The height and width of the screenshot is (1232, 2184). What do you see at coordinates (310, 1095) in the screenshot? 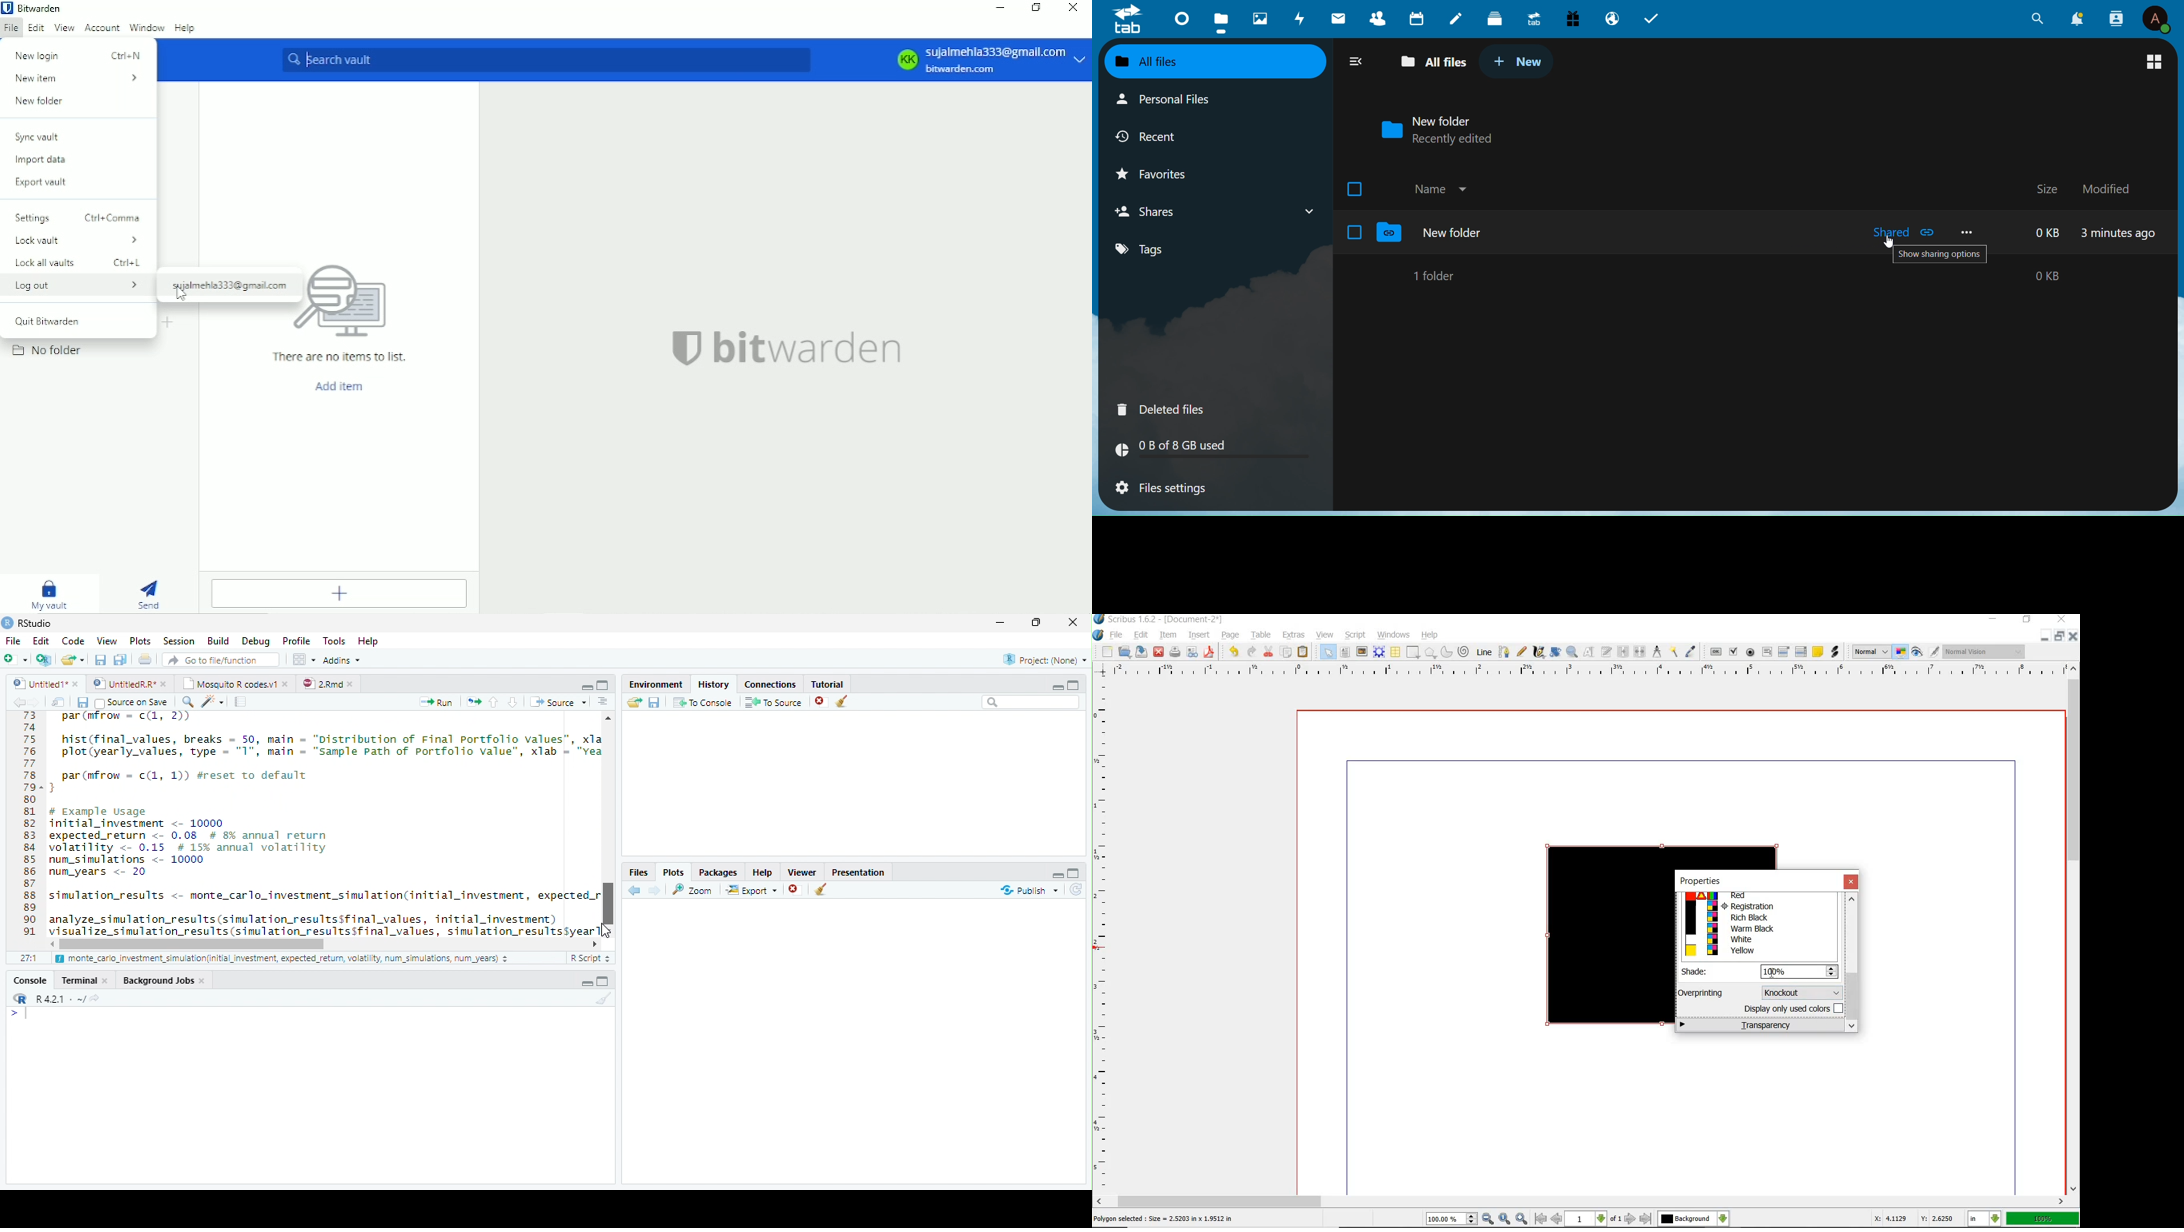
I see `Console` at bounding box center [310, 1095].